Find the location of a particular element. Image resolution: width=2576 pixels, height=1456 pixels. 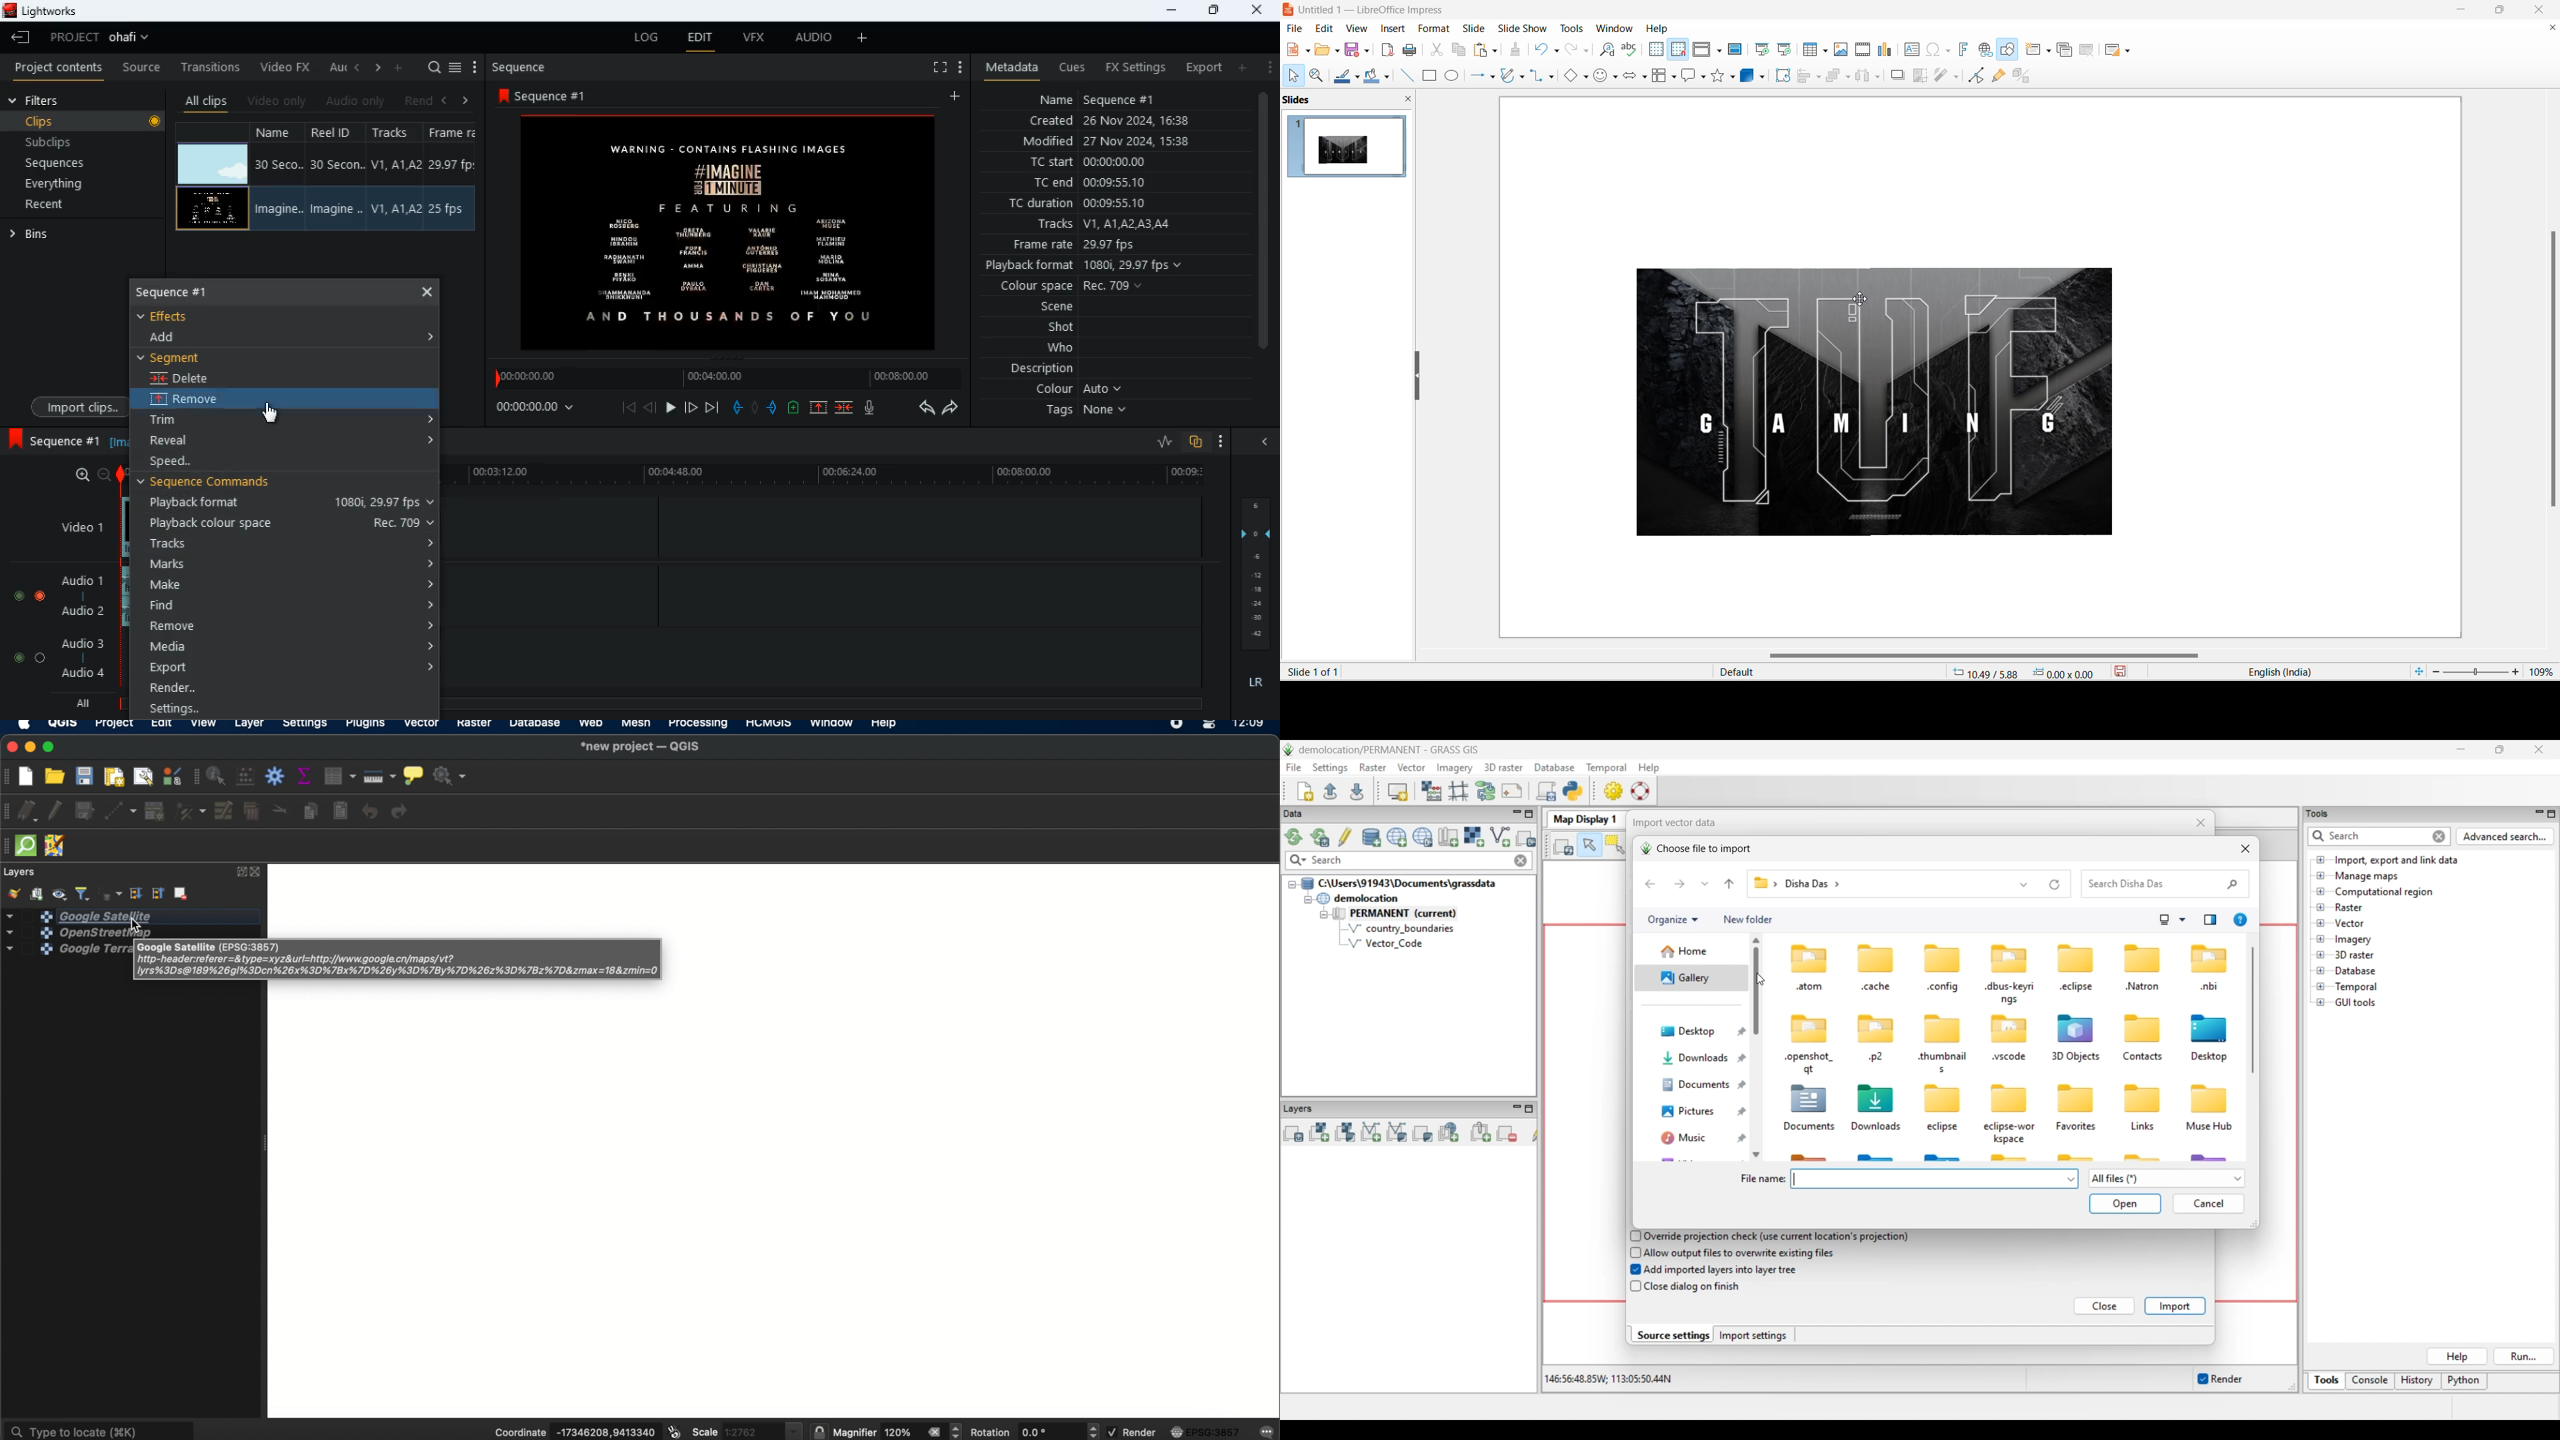

hold is located at coordinates (755, 408).